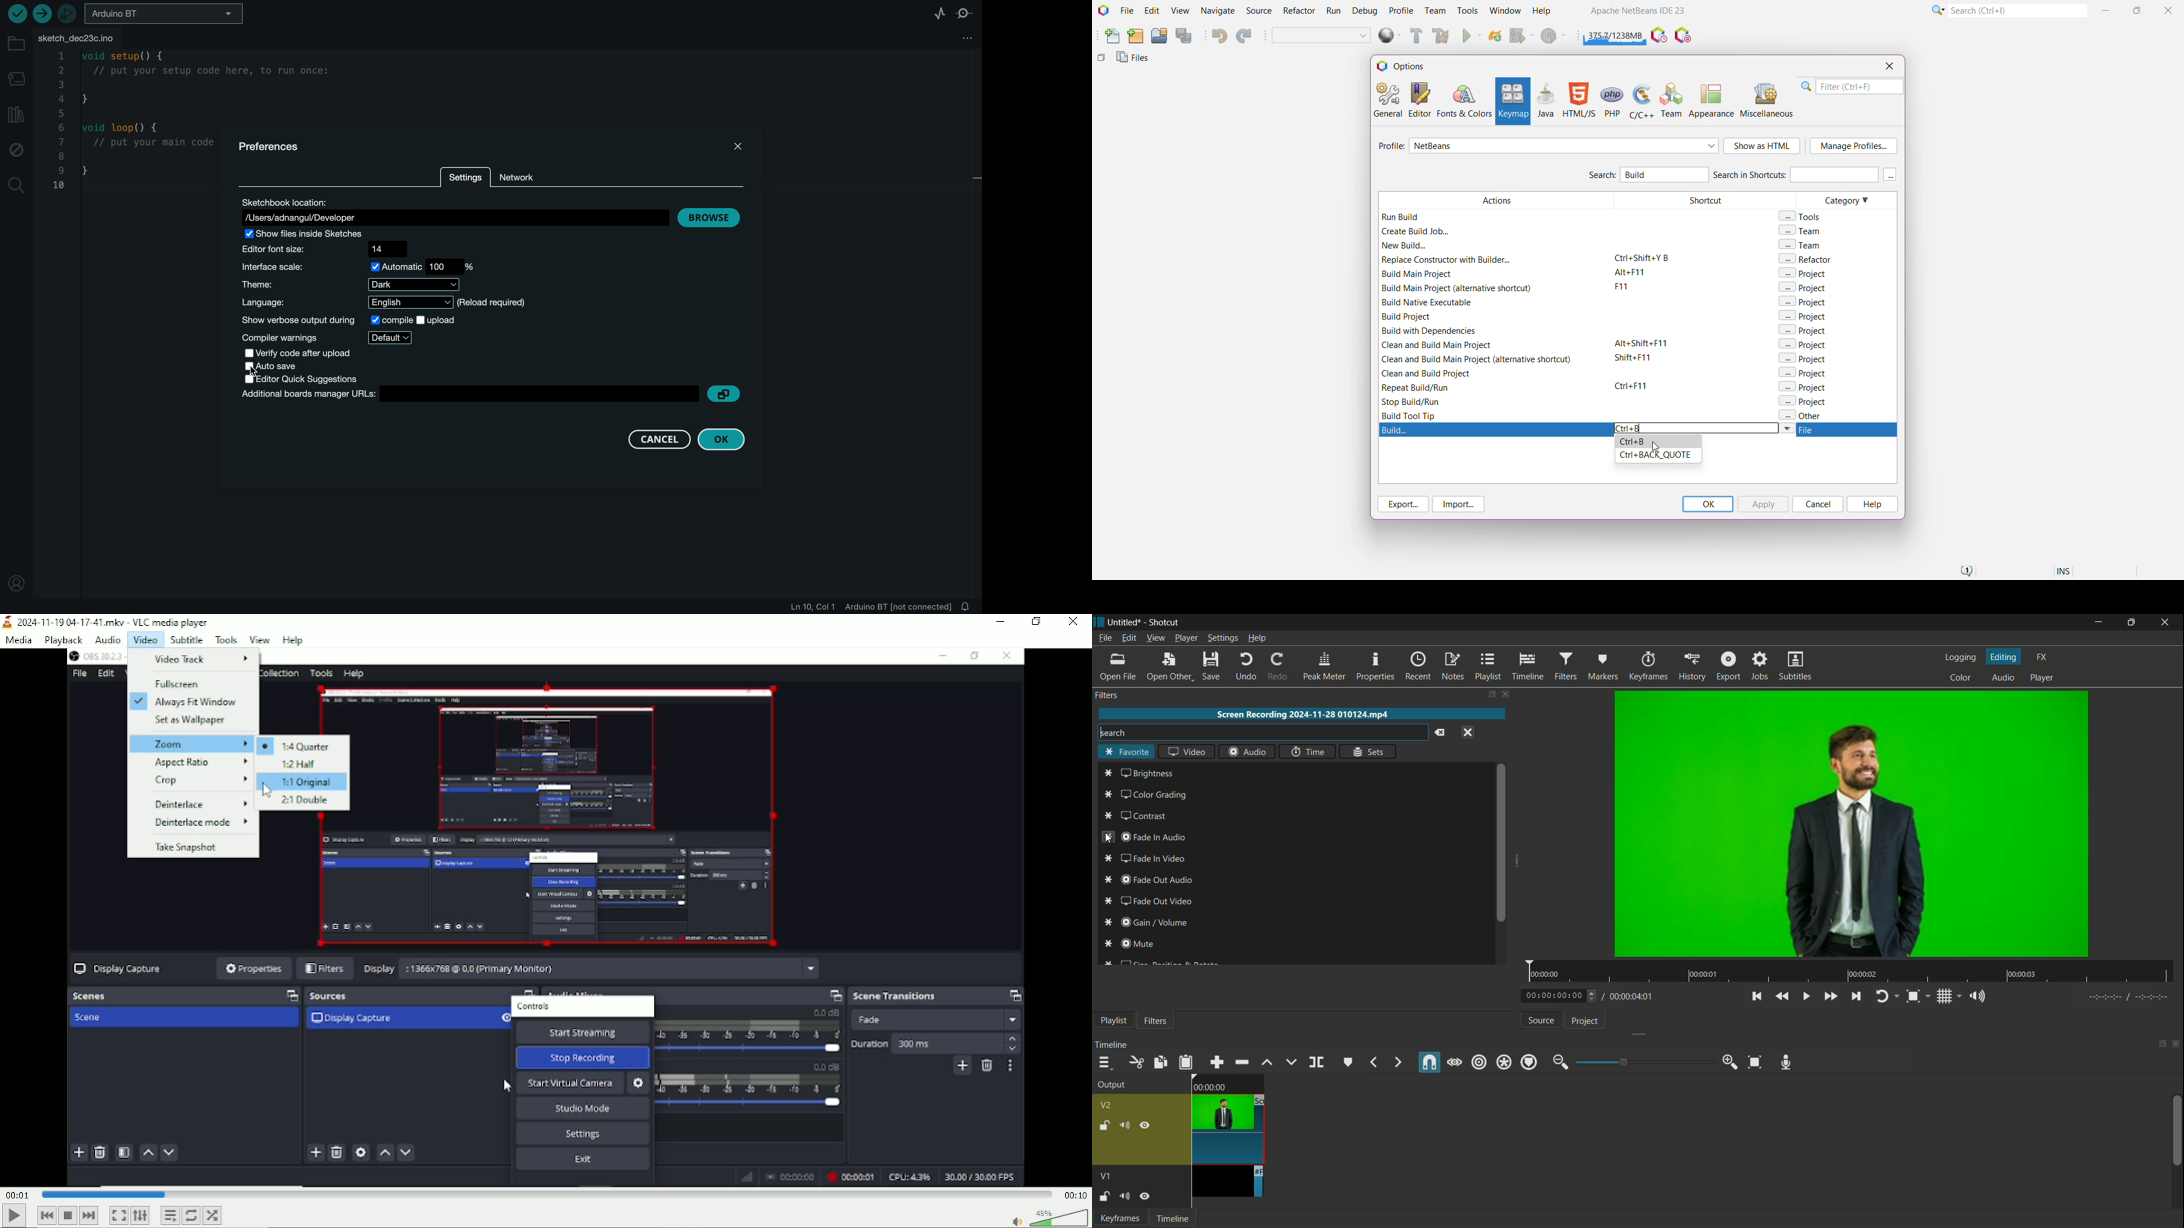  What do you see at coordinates (292, 640) in the screenshot?
I see `help` at bounding box center [292, 640].